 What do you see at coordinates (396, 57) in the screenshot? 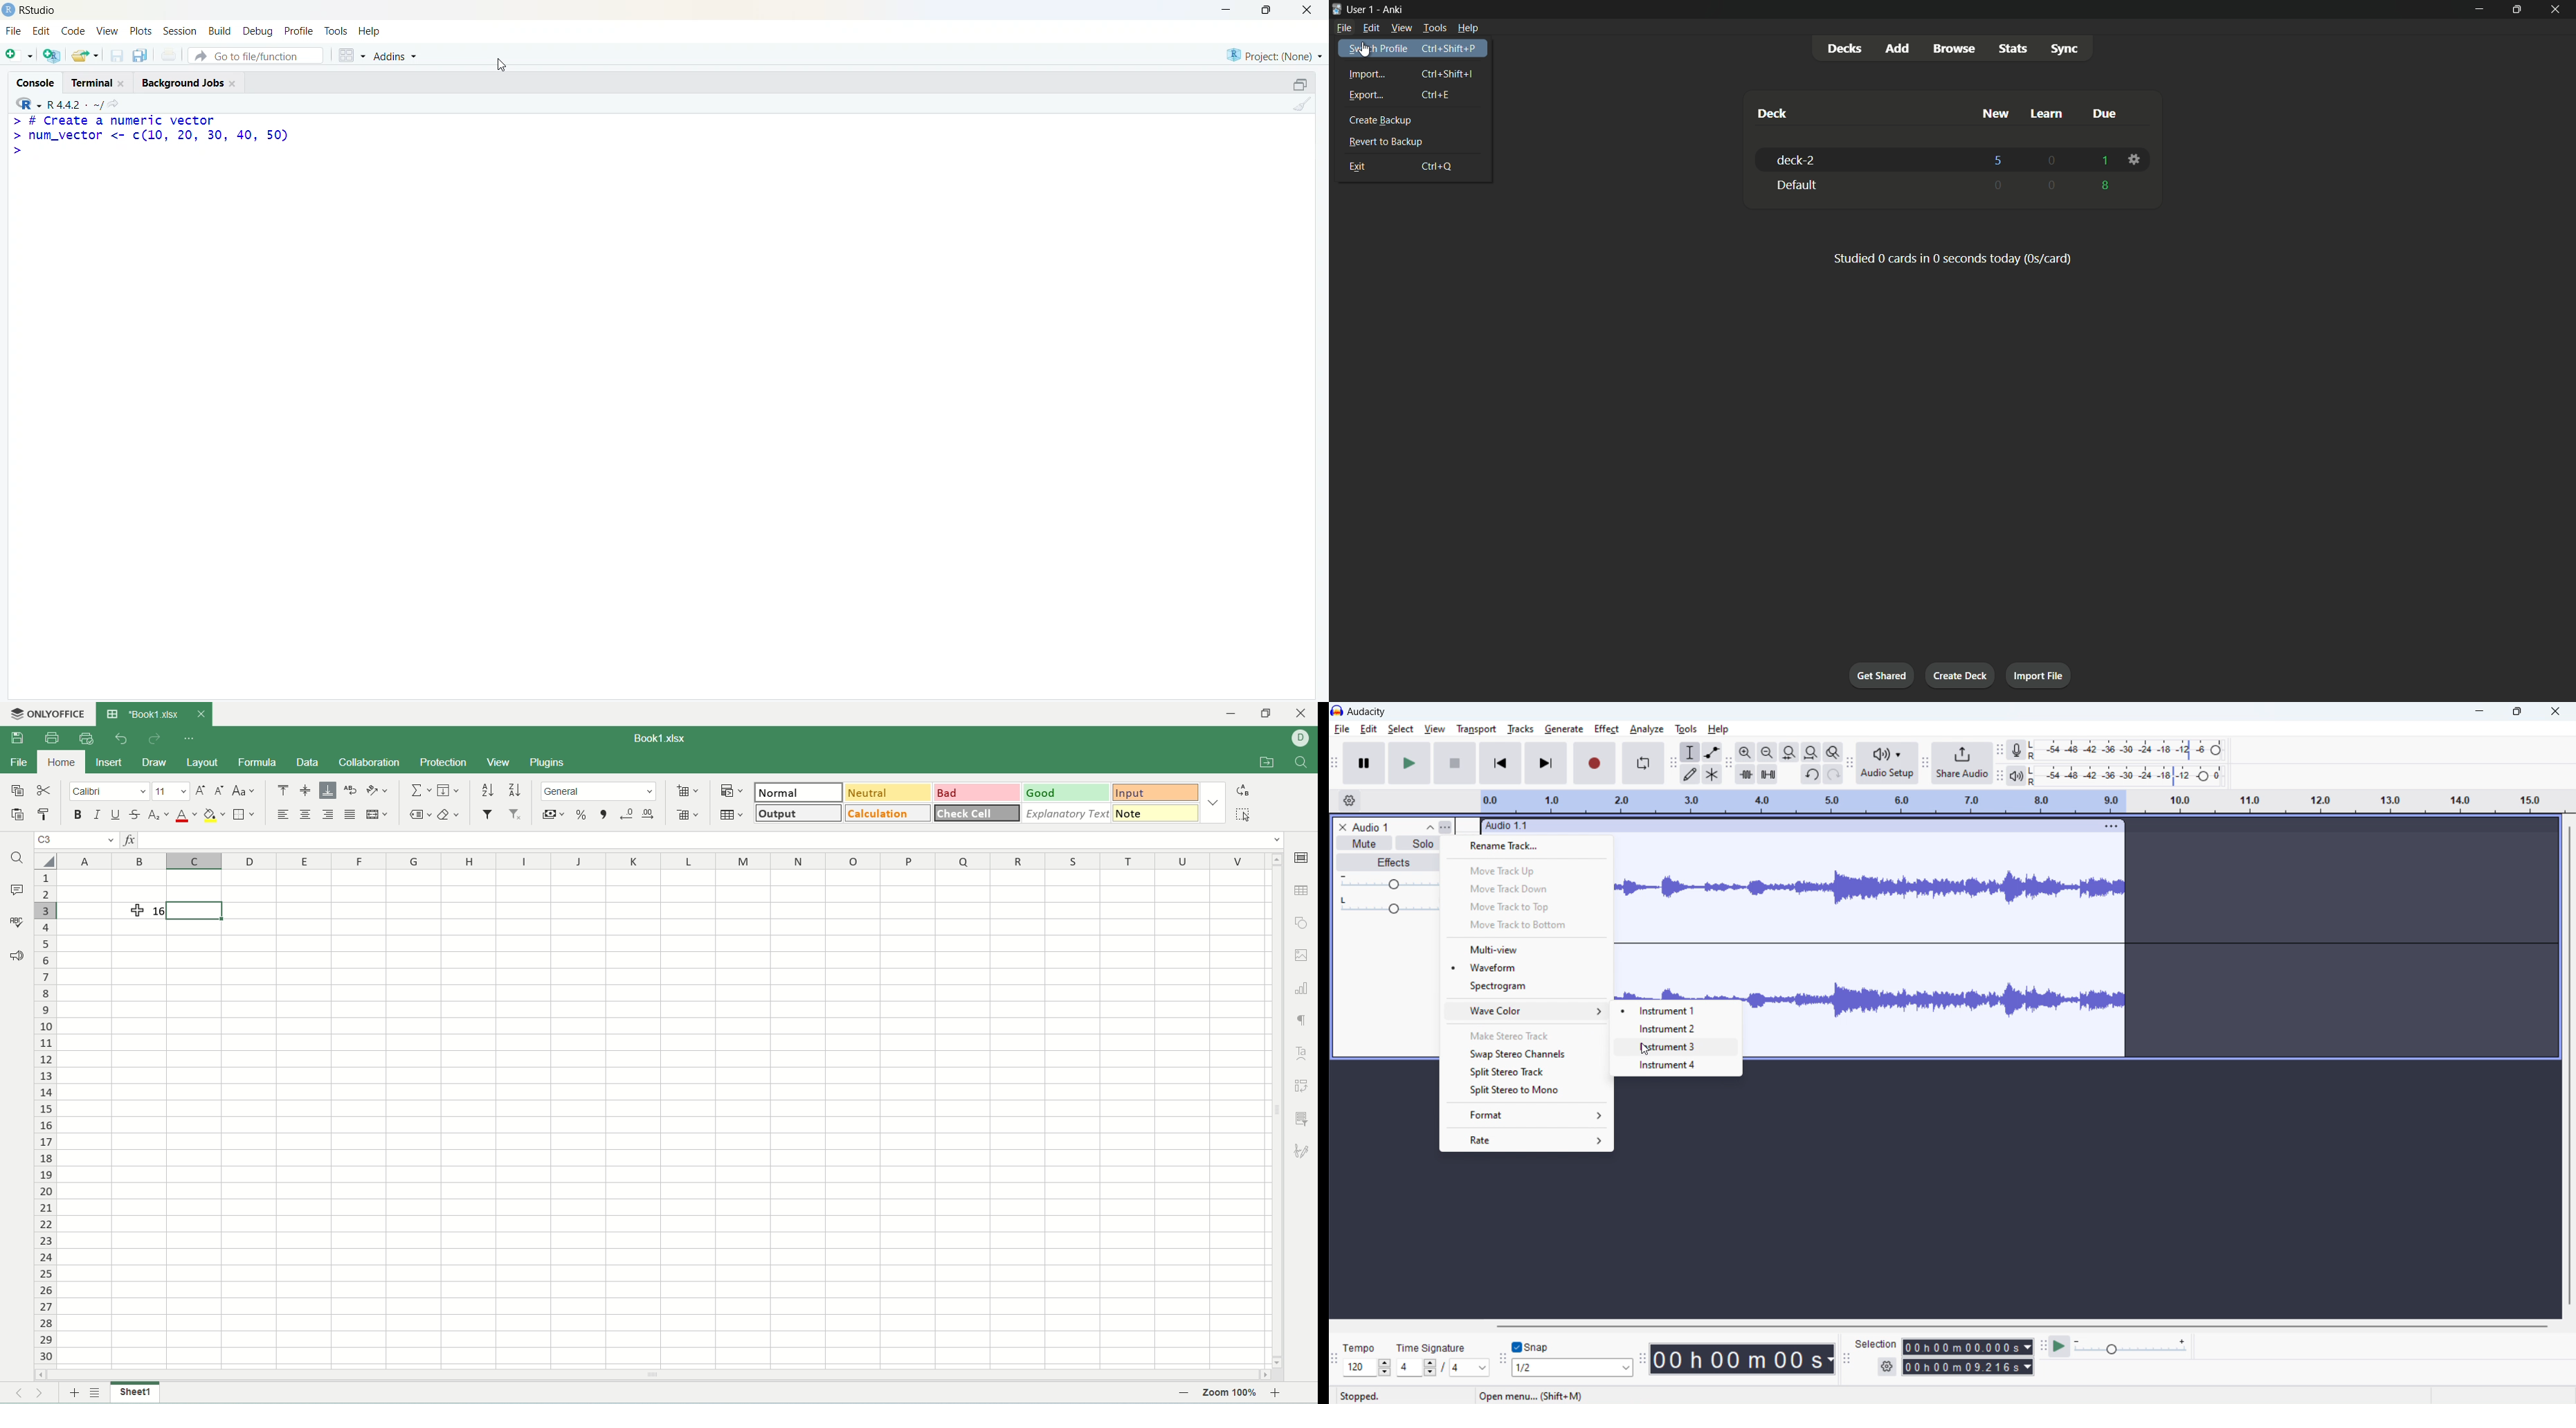
I see `addins` at bounding box center [396, 57].